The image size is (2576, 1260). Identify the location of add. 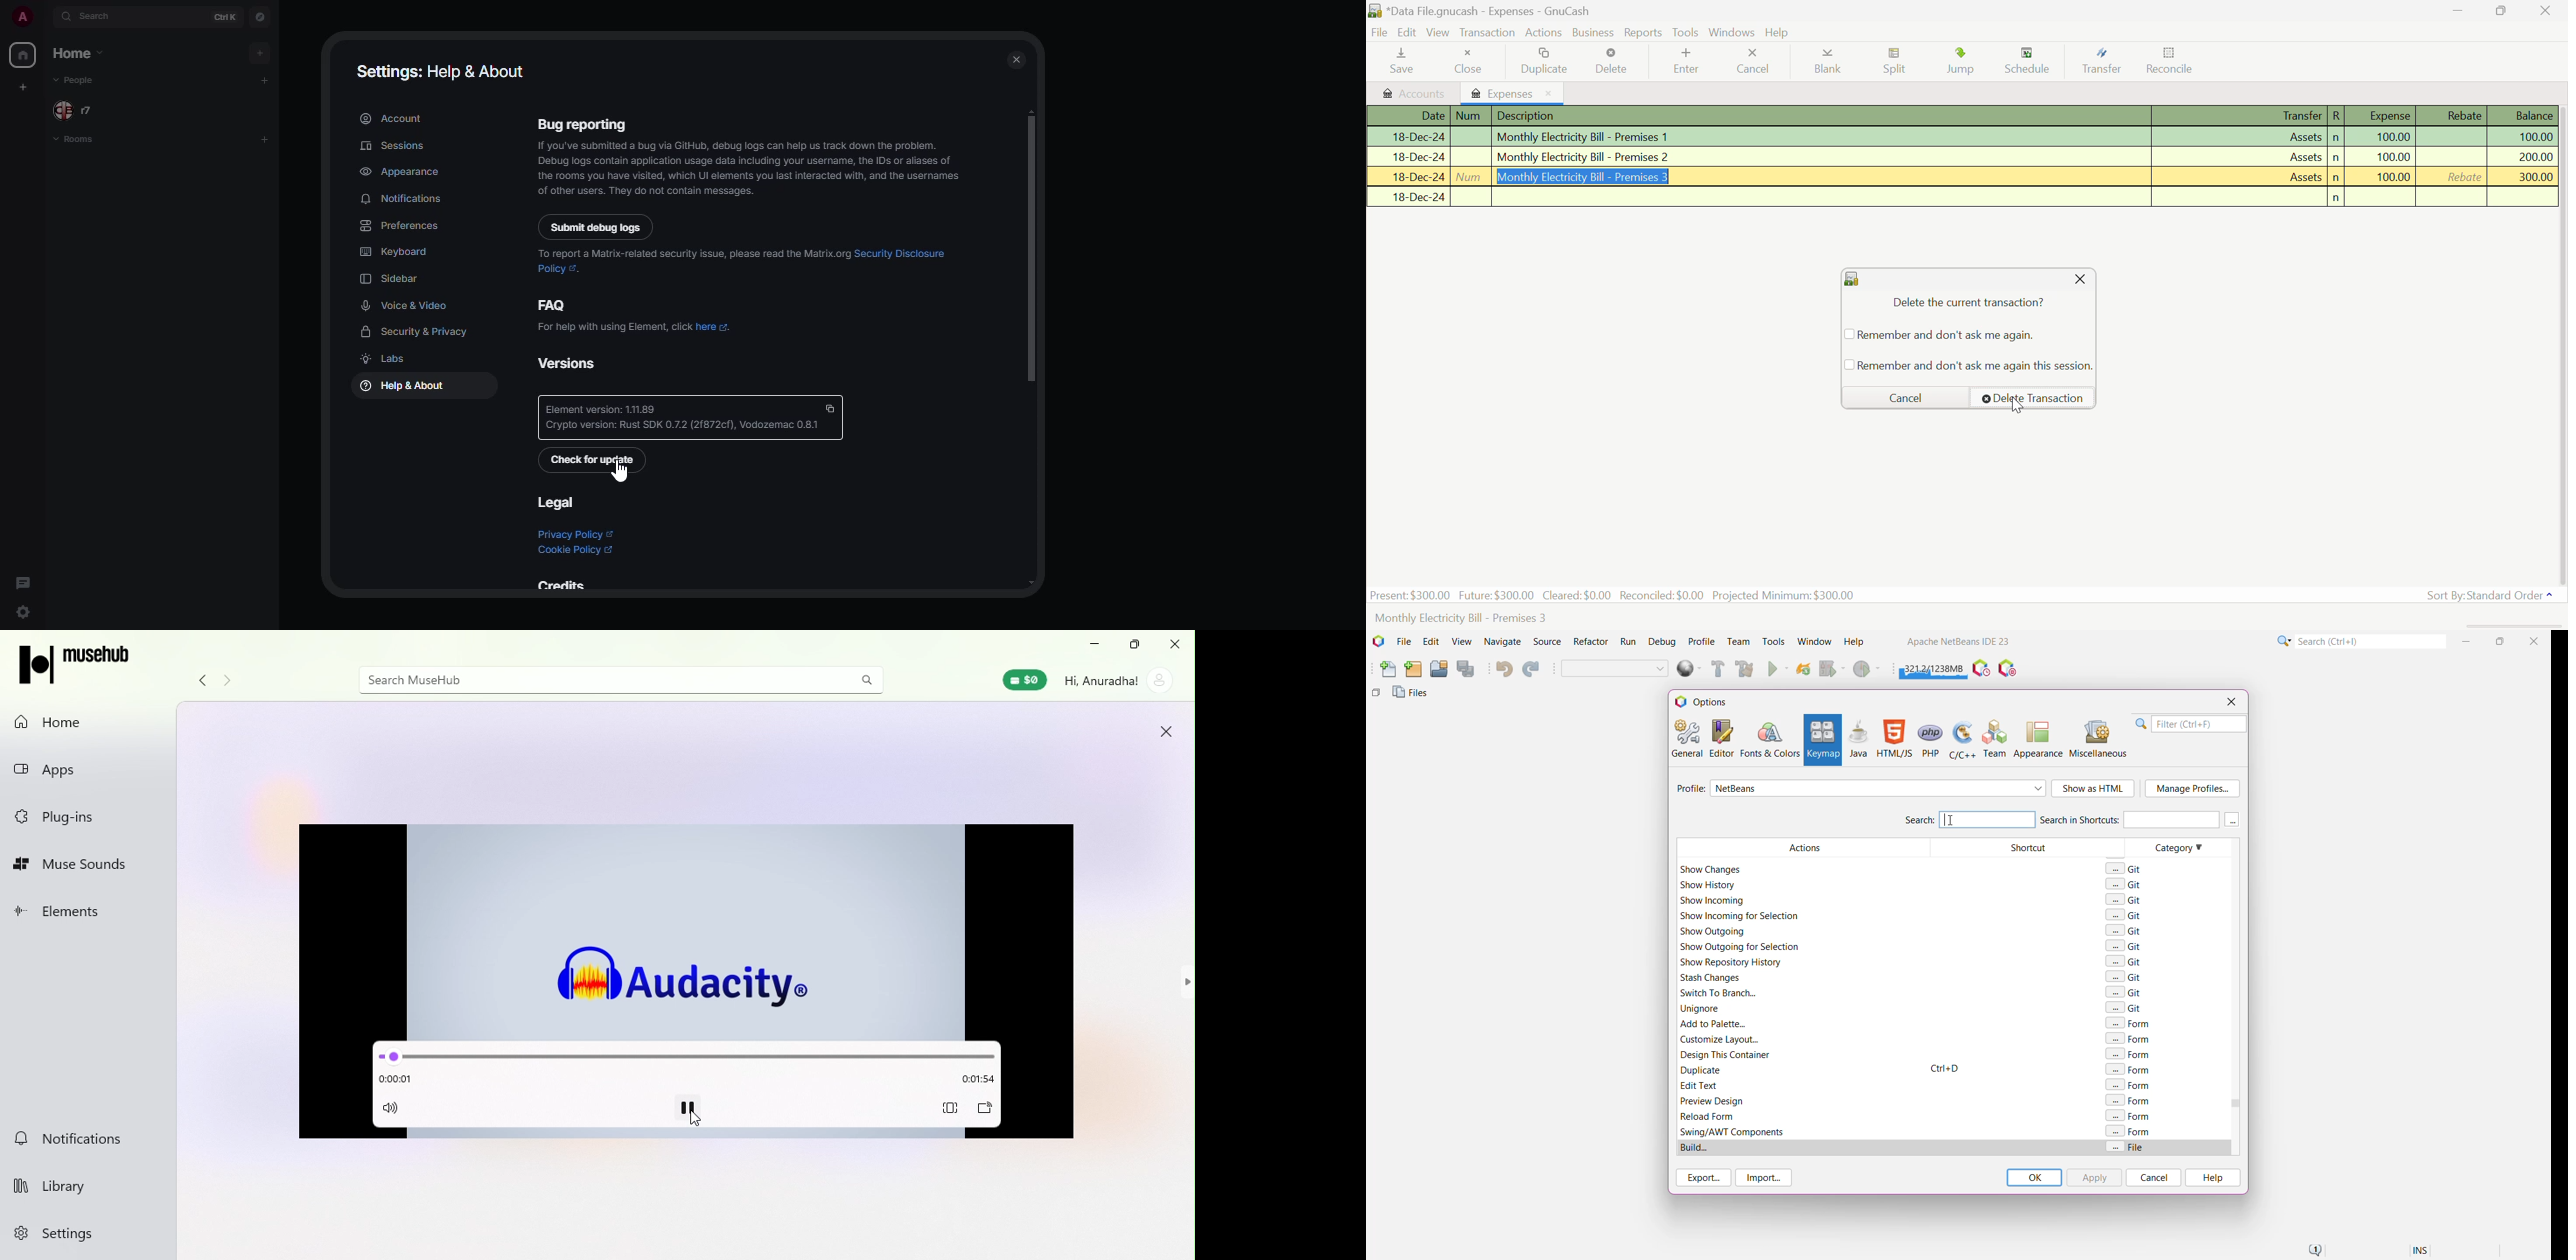
(262, 53).